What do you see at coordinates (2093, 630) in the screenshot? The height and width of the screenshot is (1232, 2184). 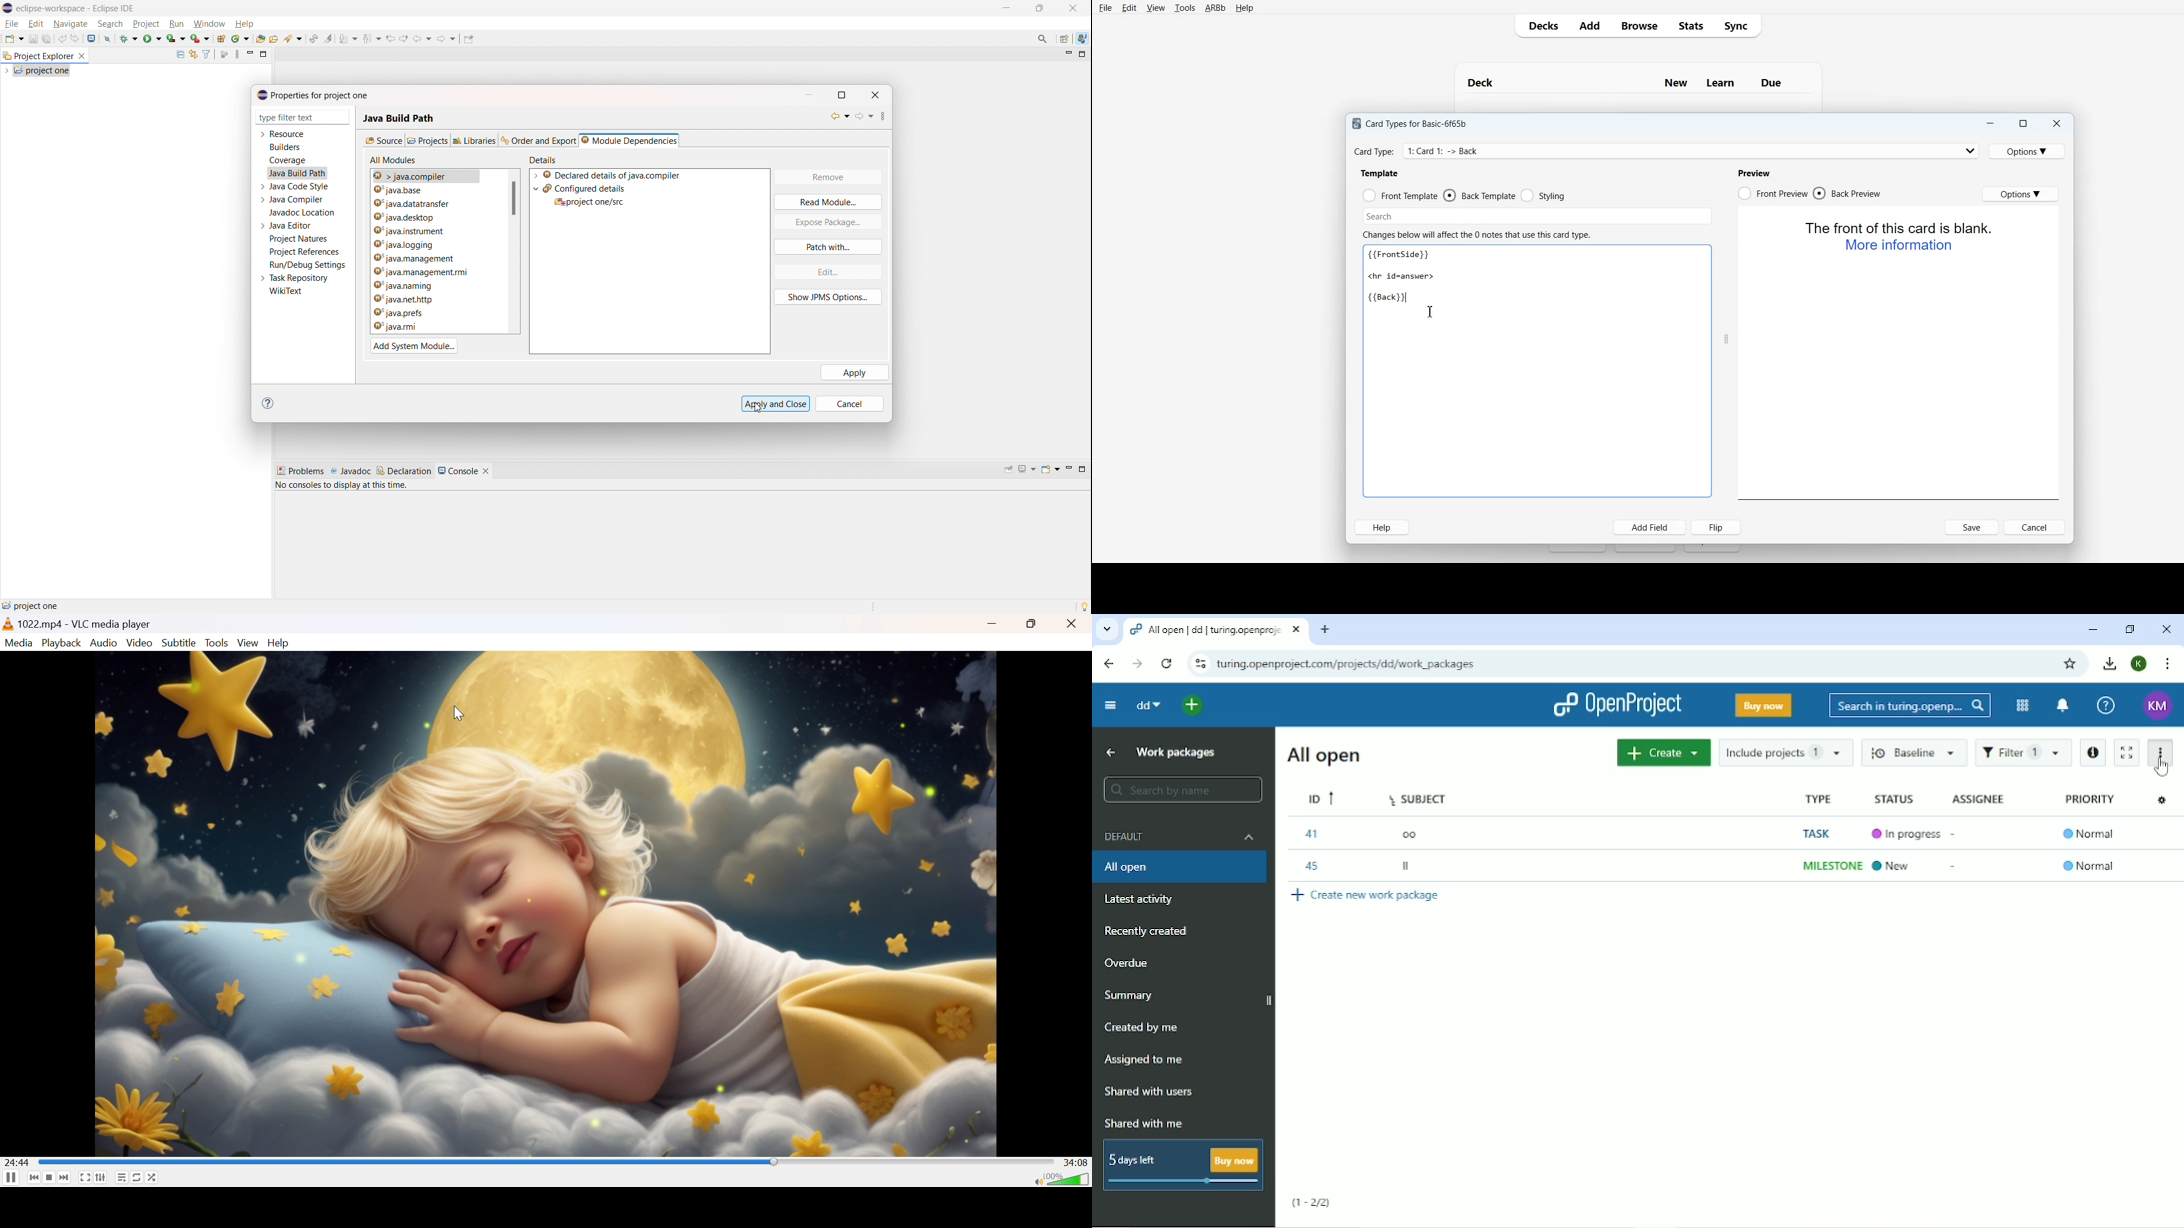 I see `Minimize` at bounding box center [2093, 630].